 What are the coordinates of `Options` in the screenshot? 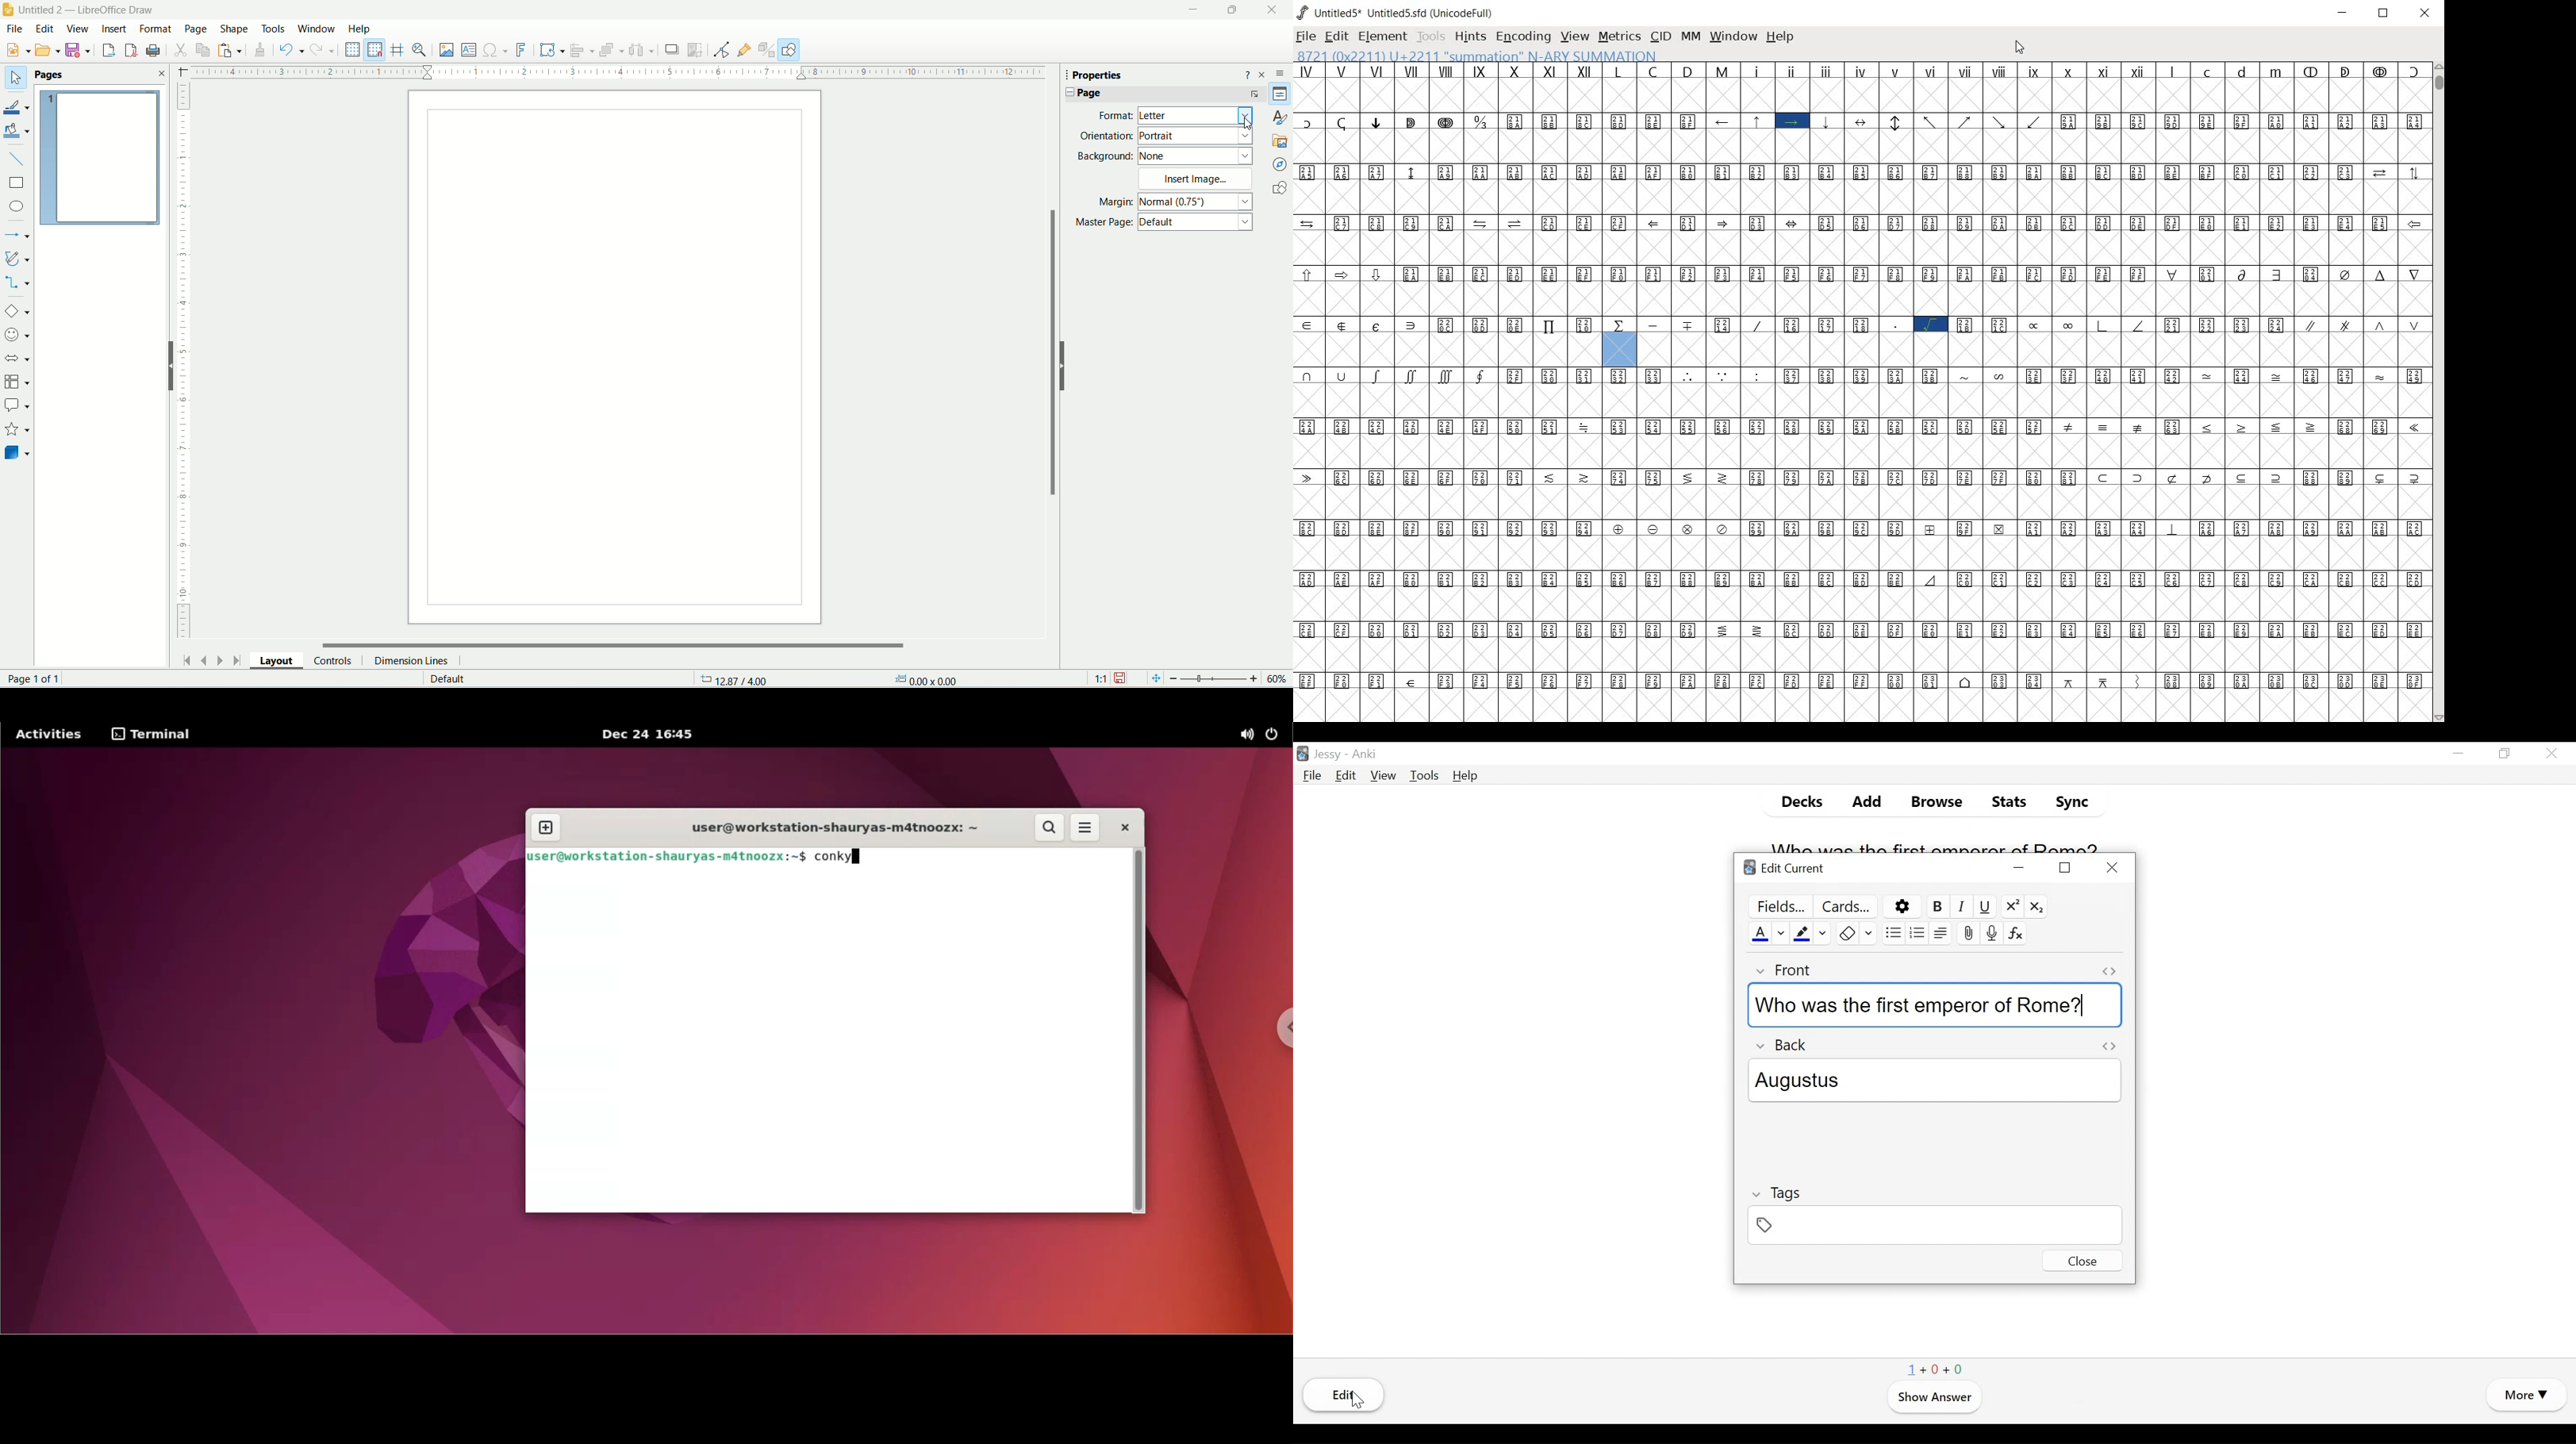 It's located at (1900, 906).